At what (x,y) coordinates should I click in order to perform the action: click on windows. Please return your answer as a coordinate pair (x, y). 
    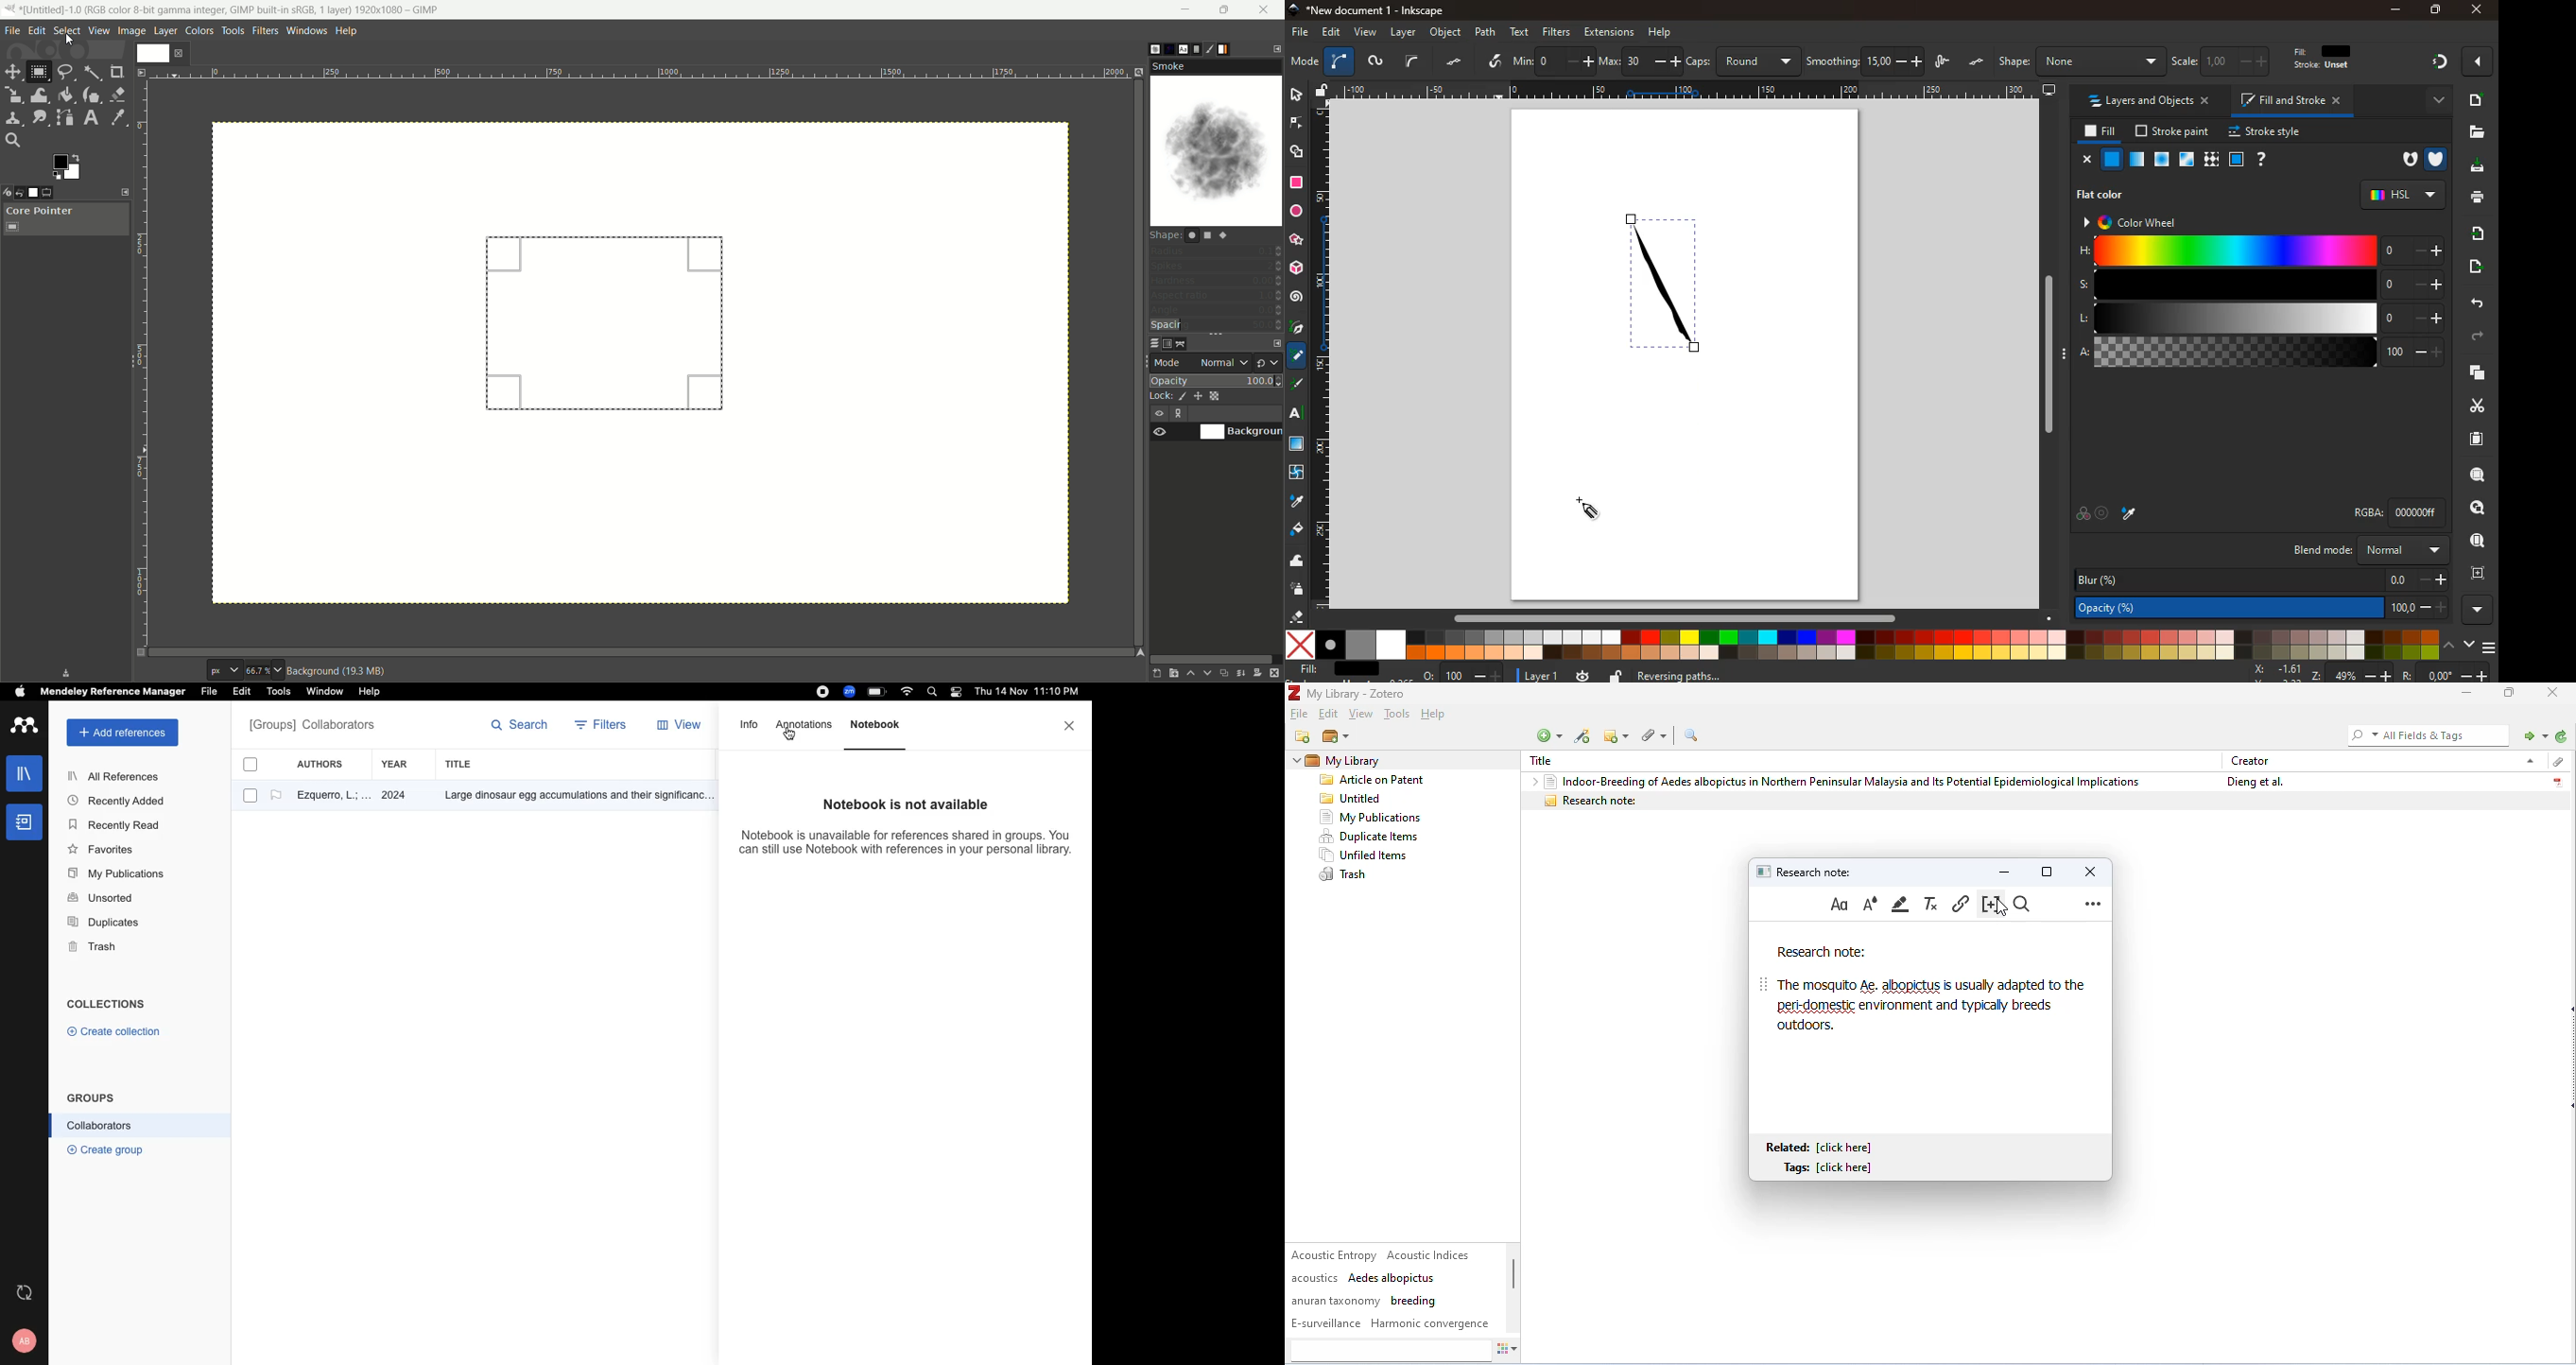
    Looking at the image, I should click on (306, 30).